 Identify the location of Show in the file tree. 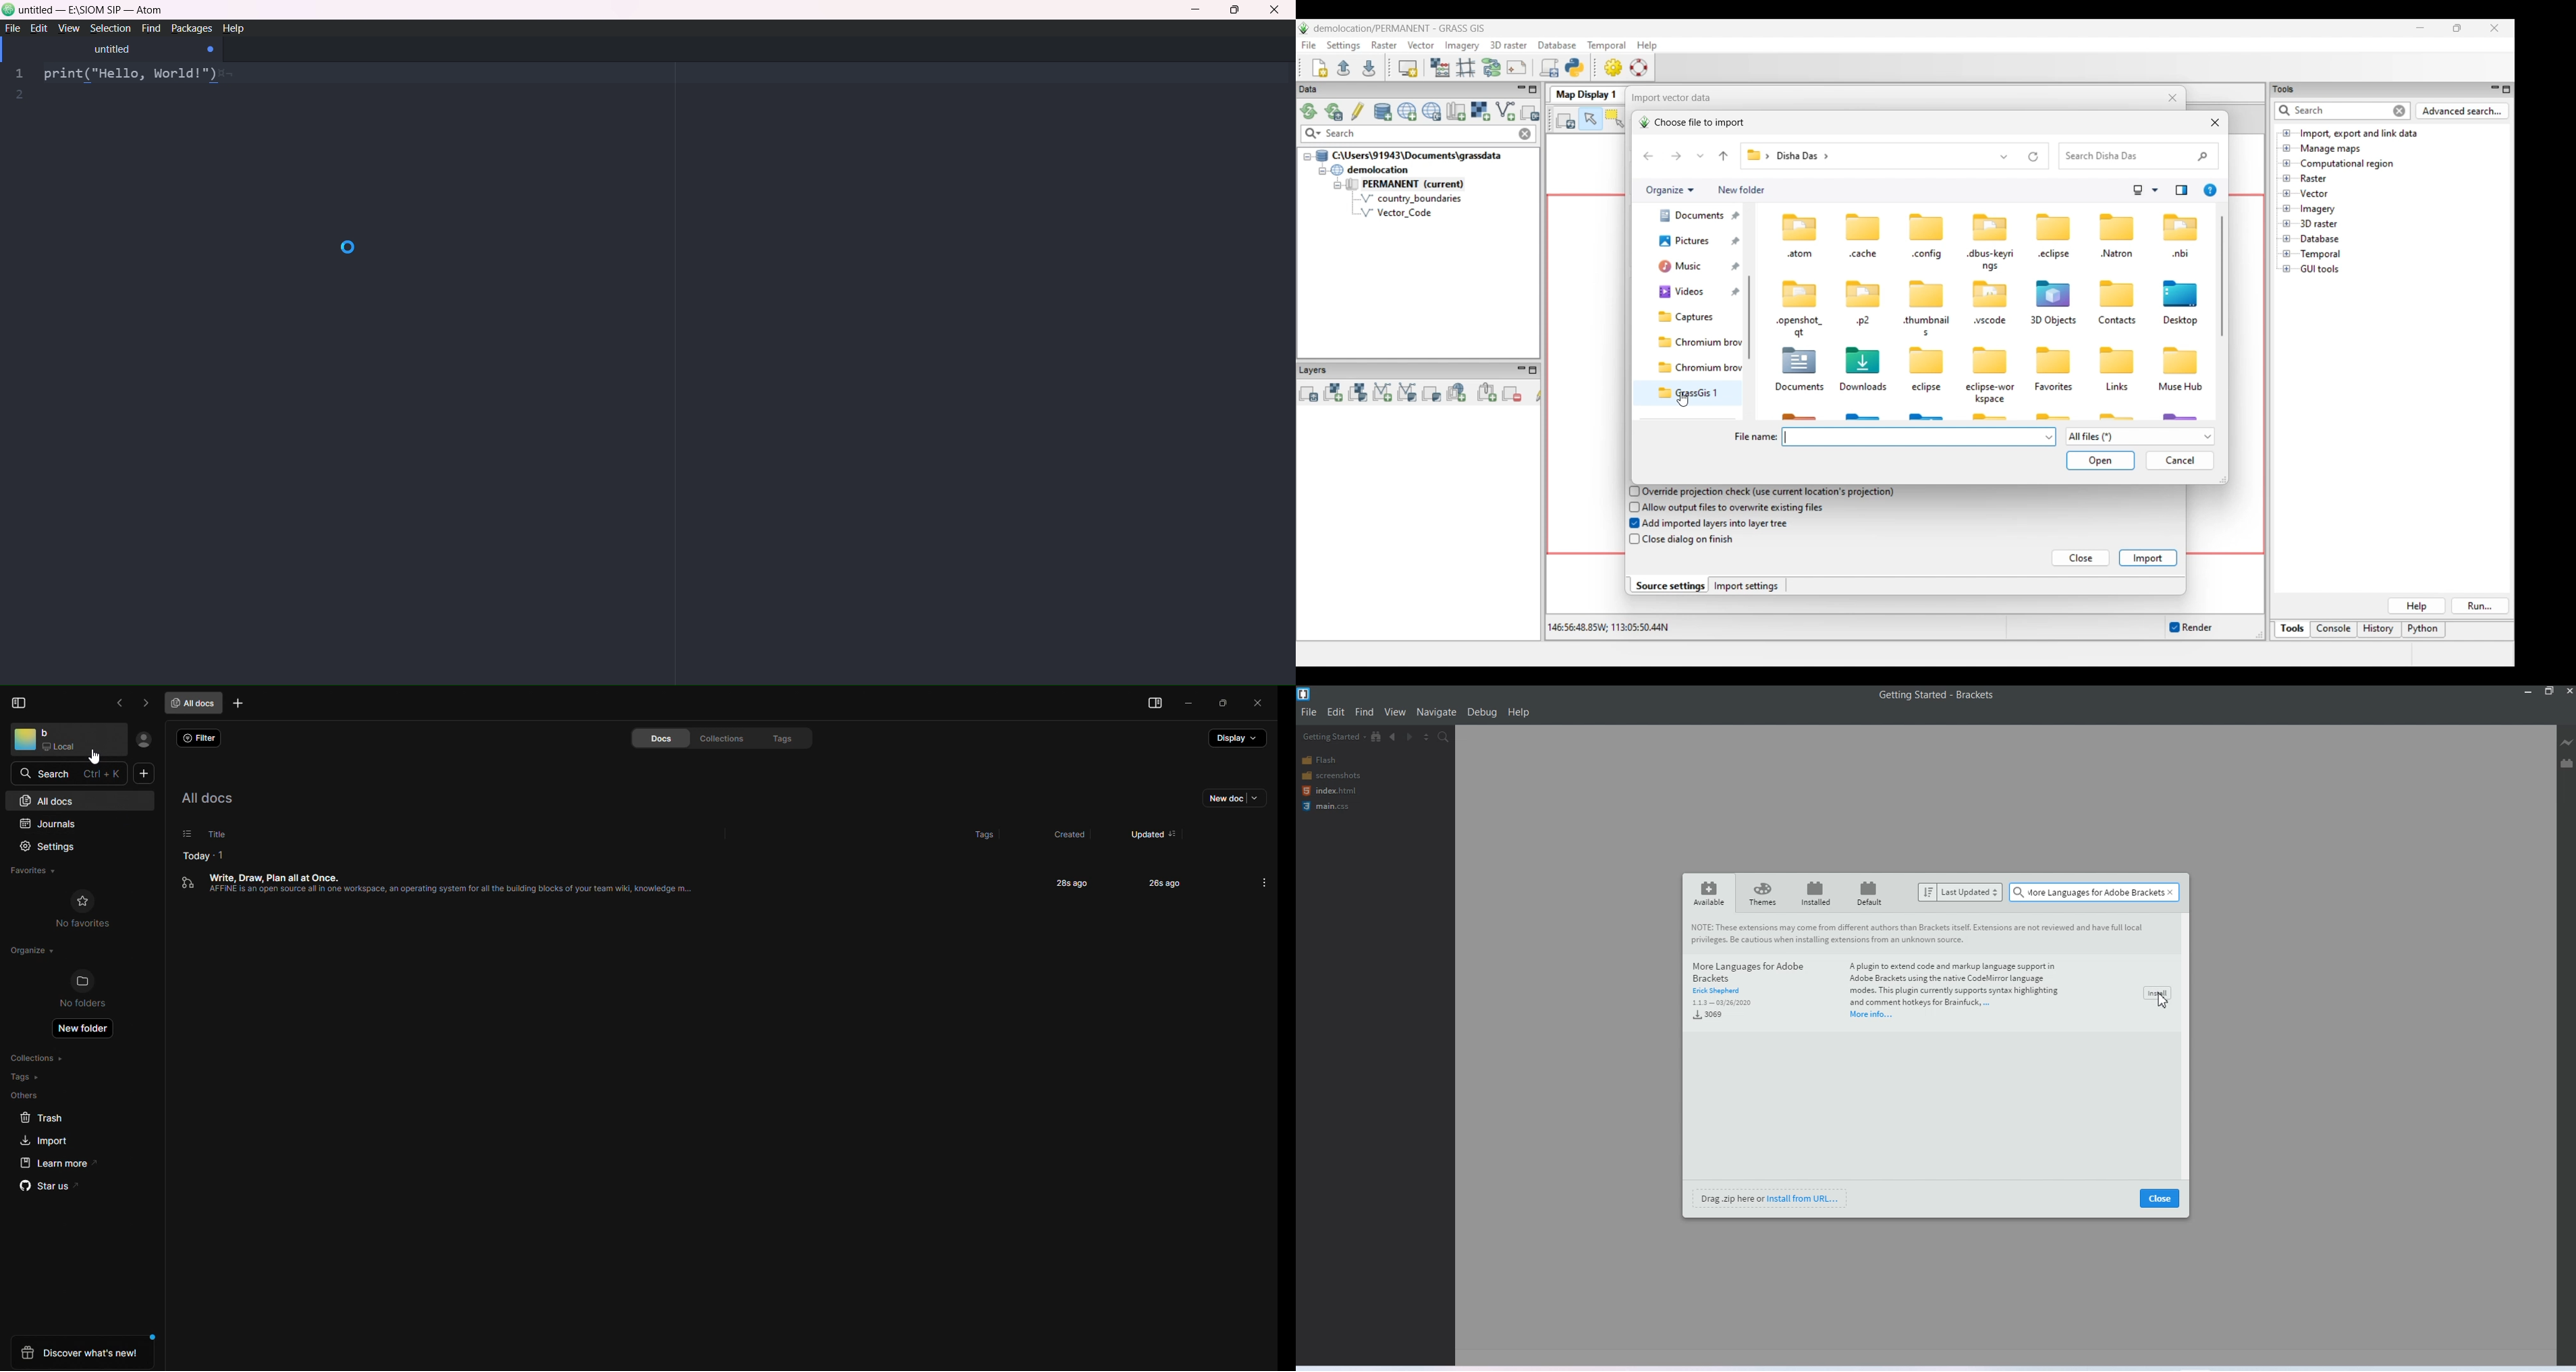
(1377, 736).